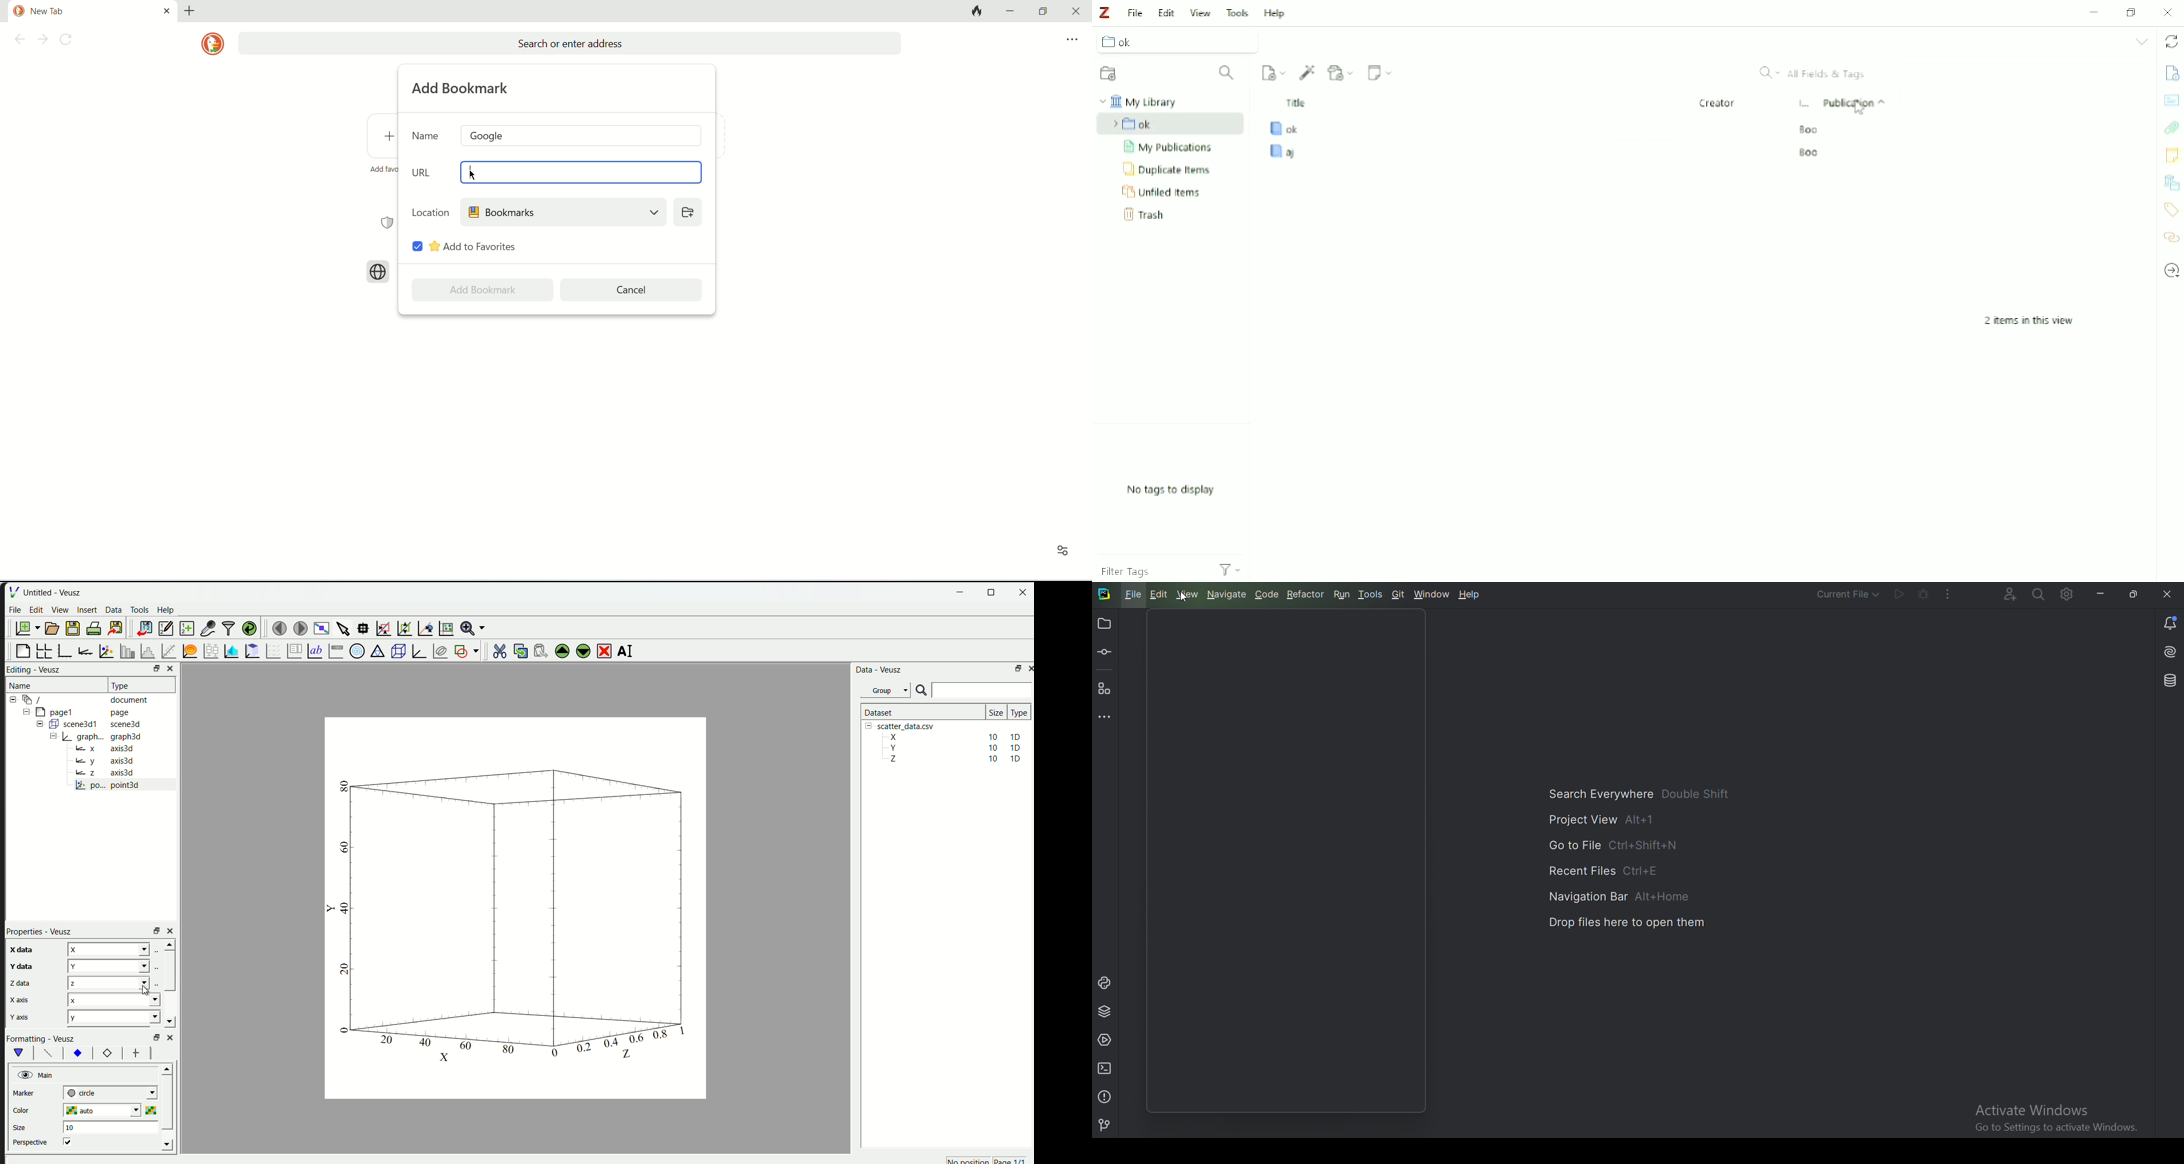  Describe the element at coordinates (59, 609) in the screenshot. I see `View` at that location.